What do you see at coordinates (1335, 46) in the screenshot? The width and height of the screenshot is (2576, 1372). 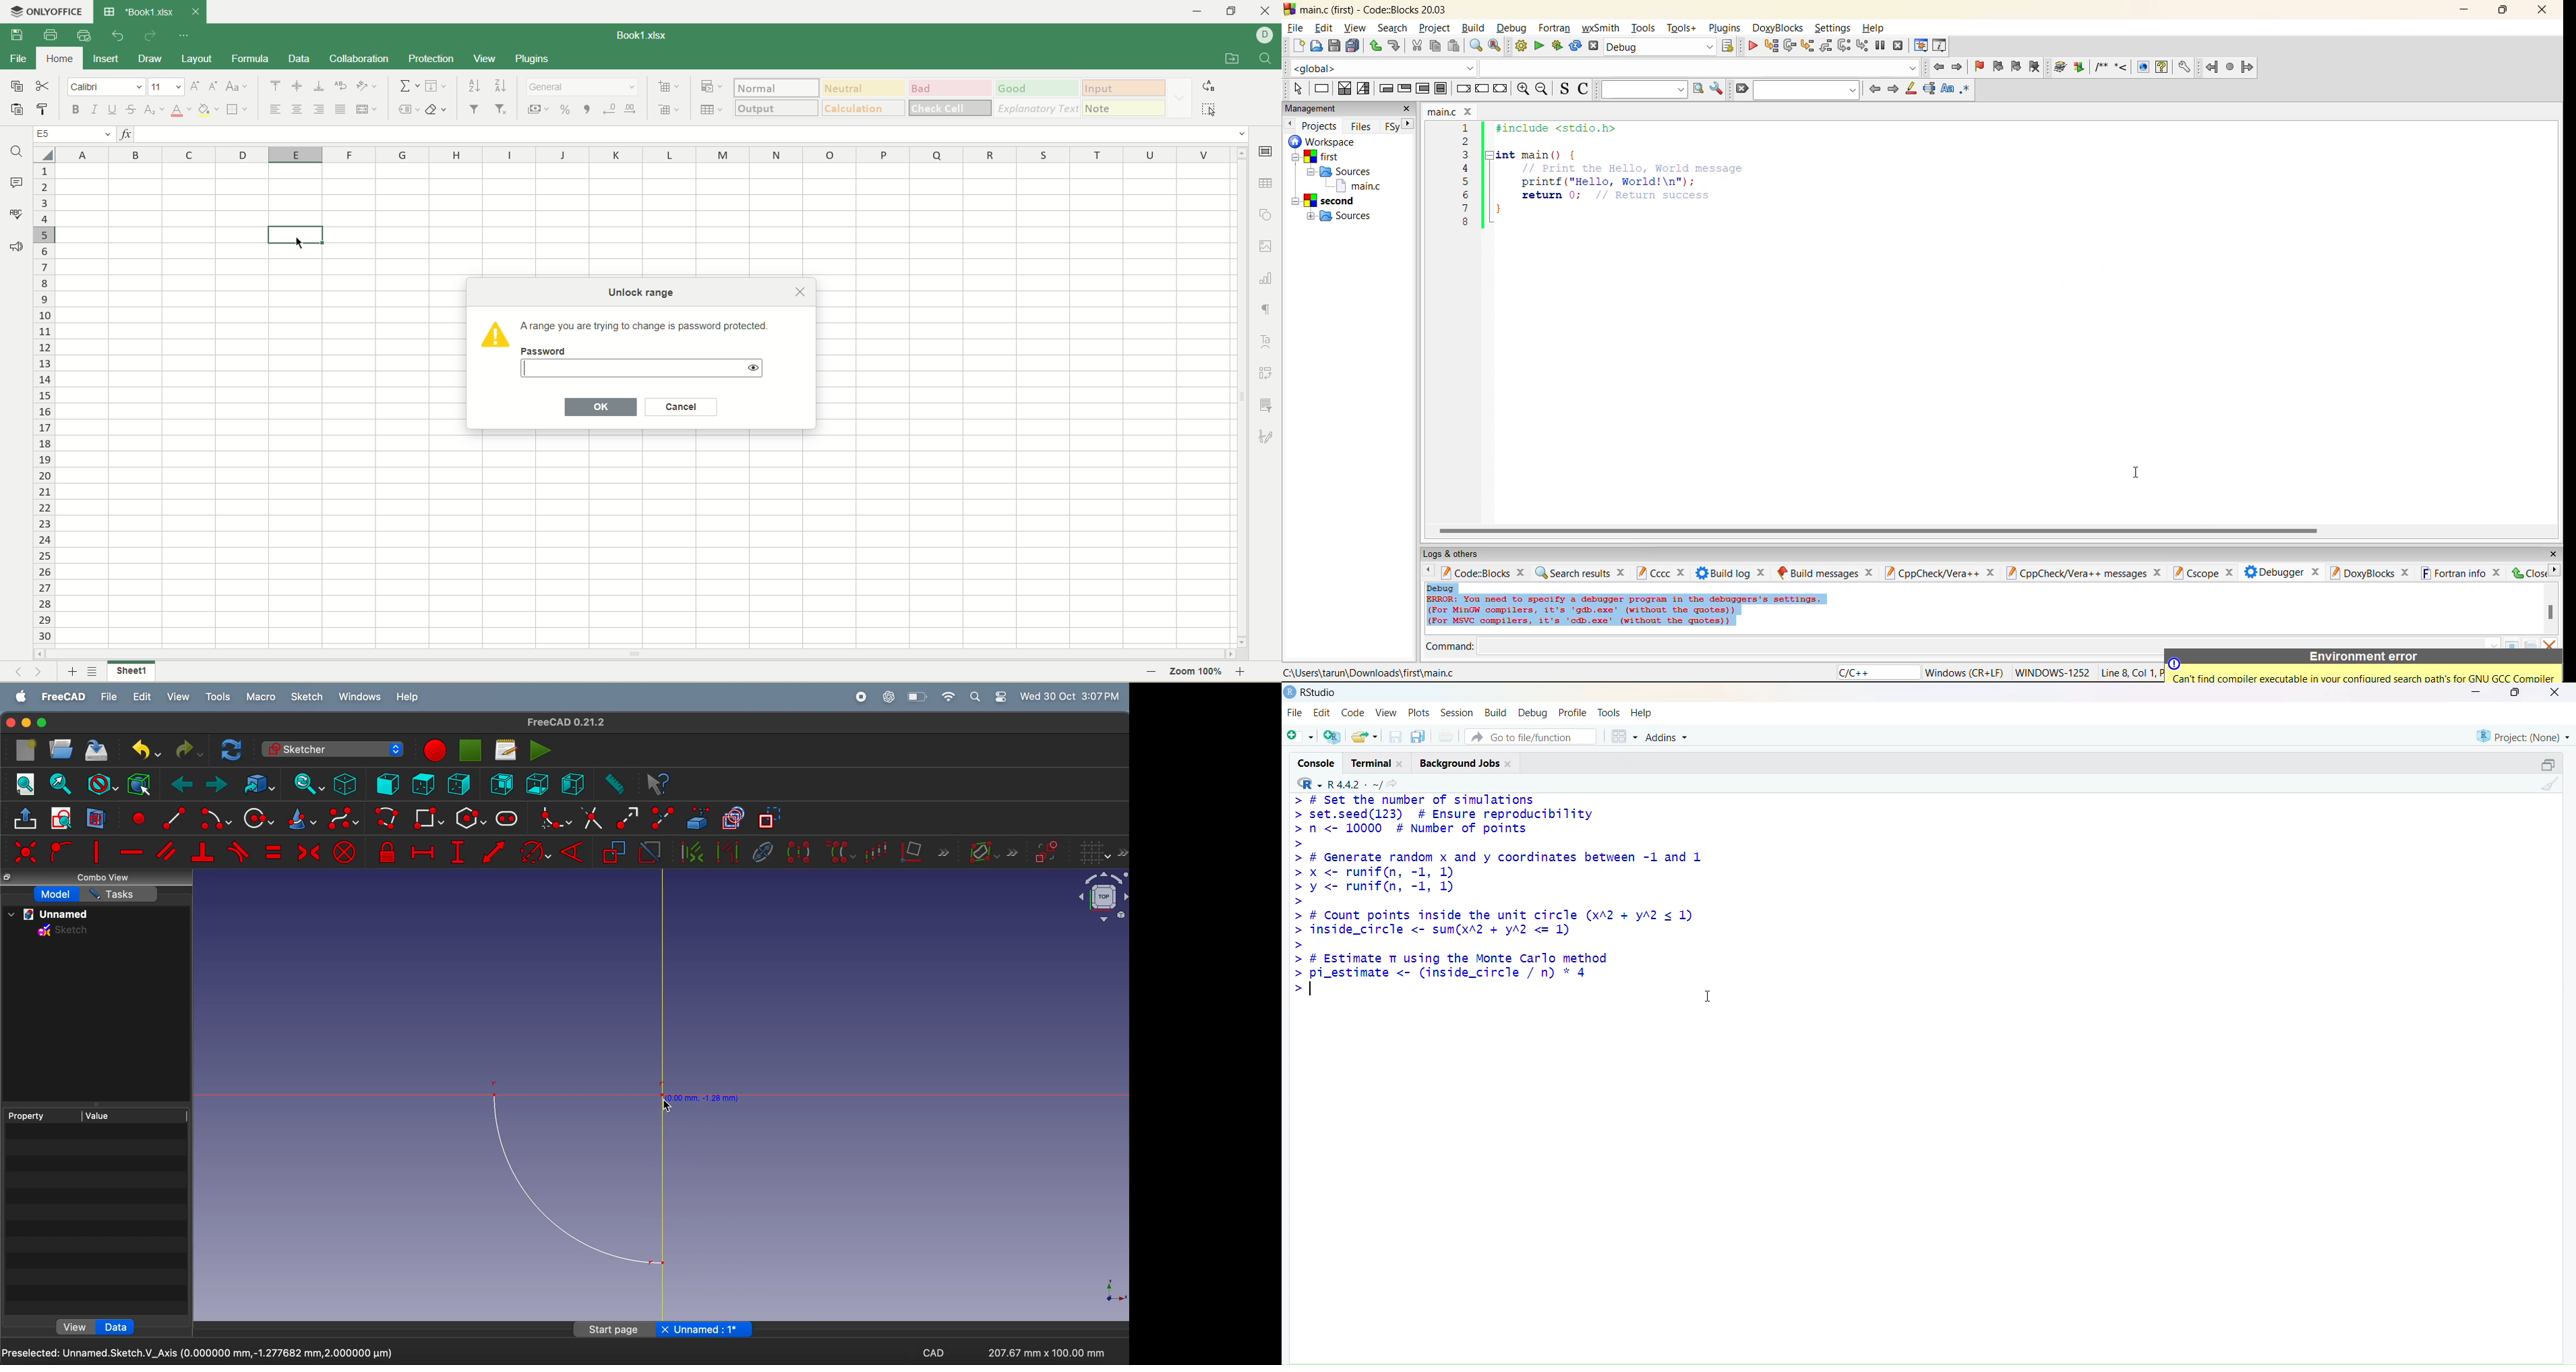 I see `save` at bounding box center [1335, 46].